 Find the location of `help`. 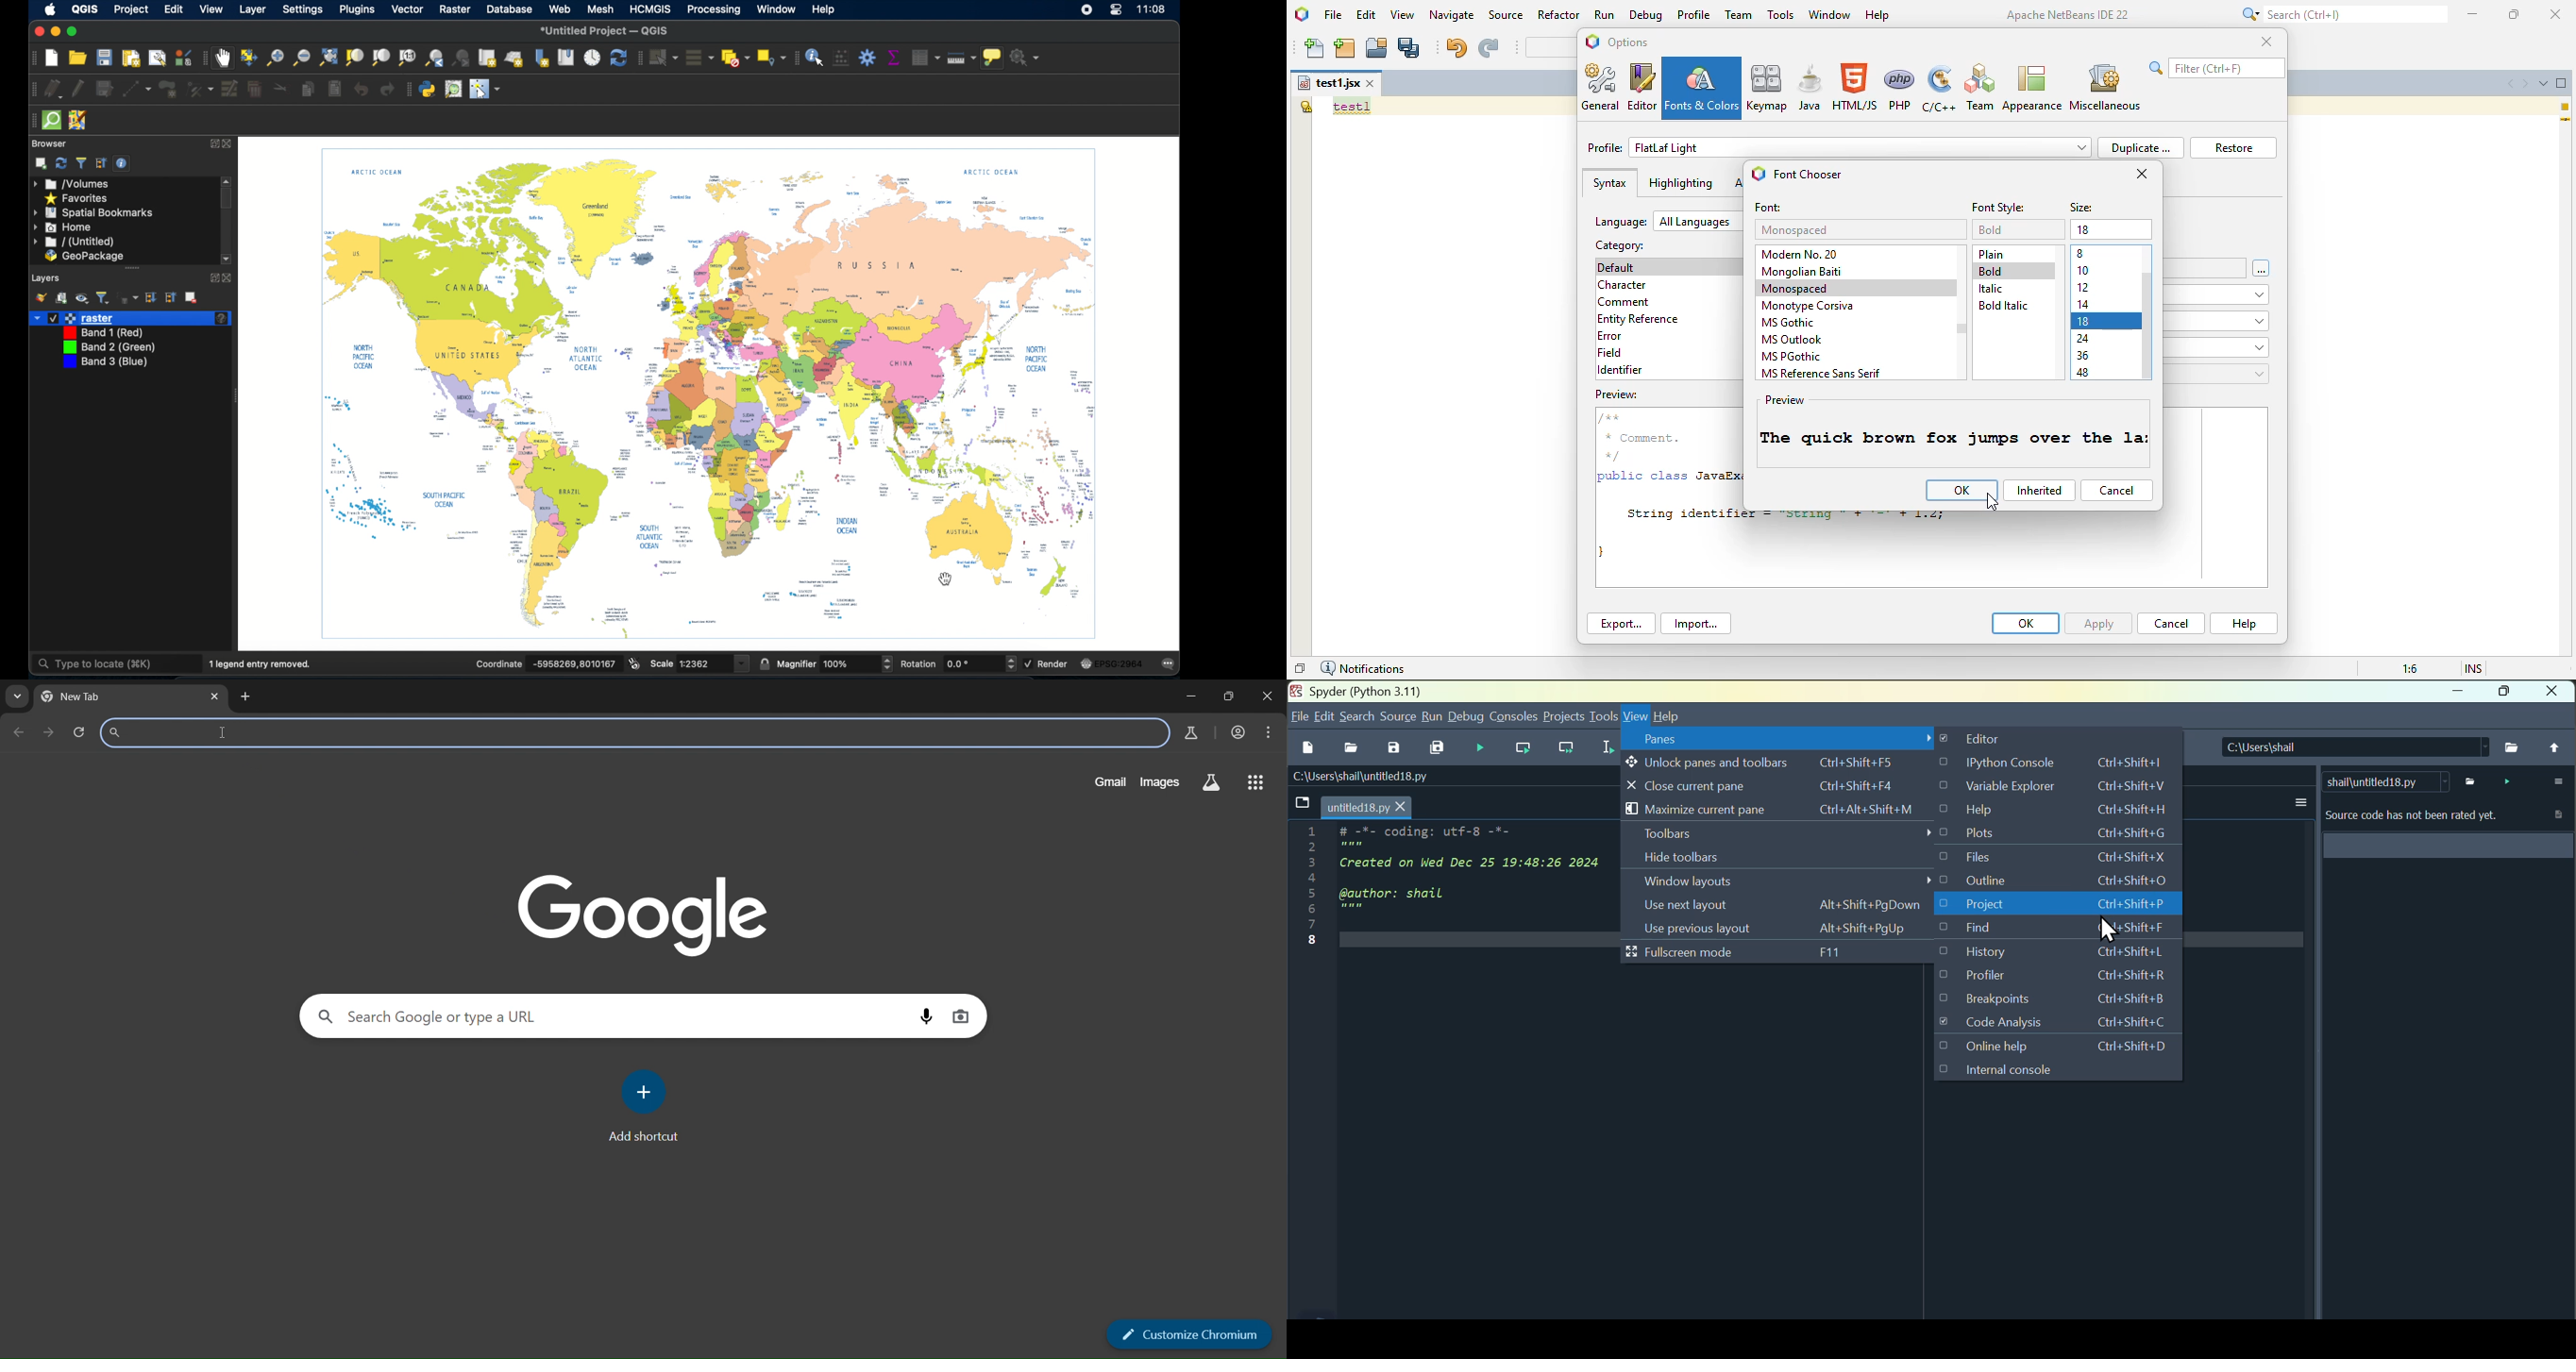

help is located at coordinates (1877, 15).